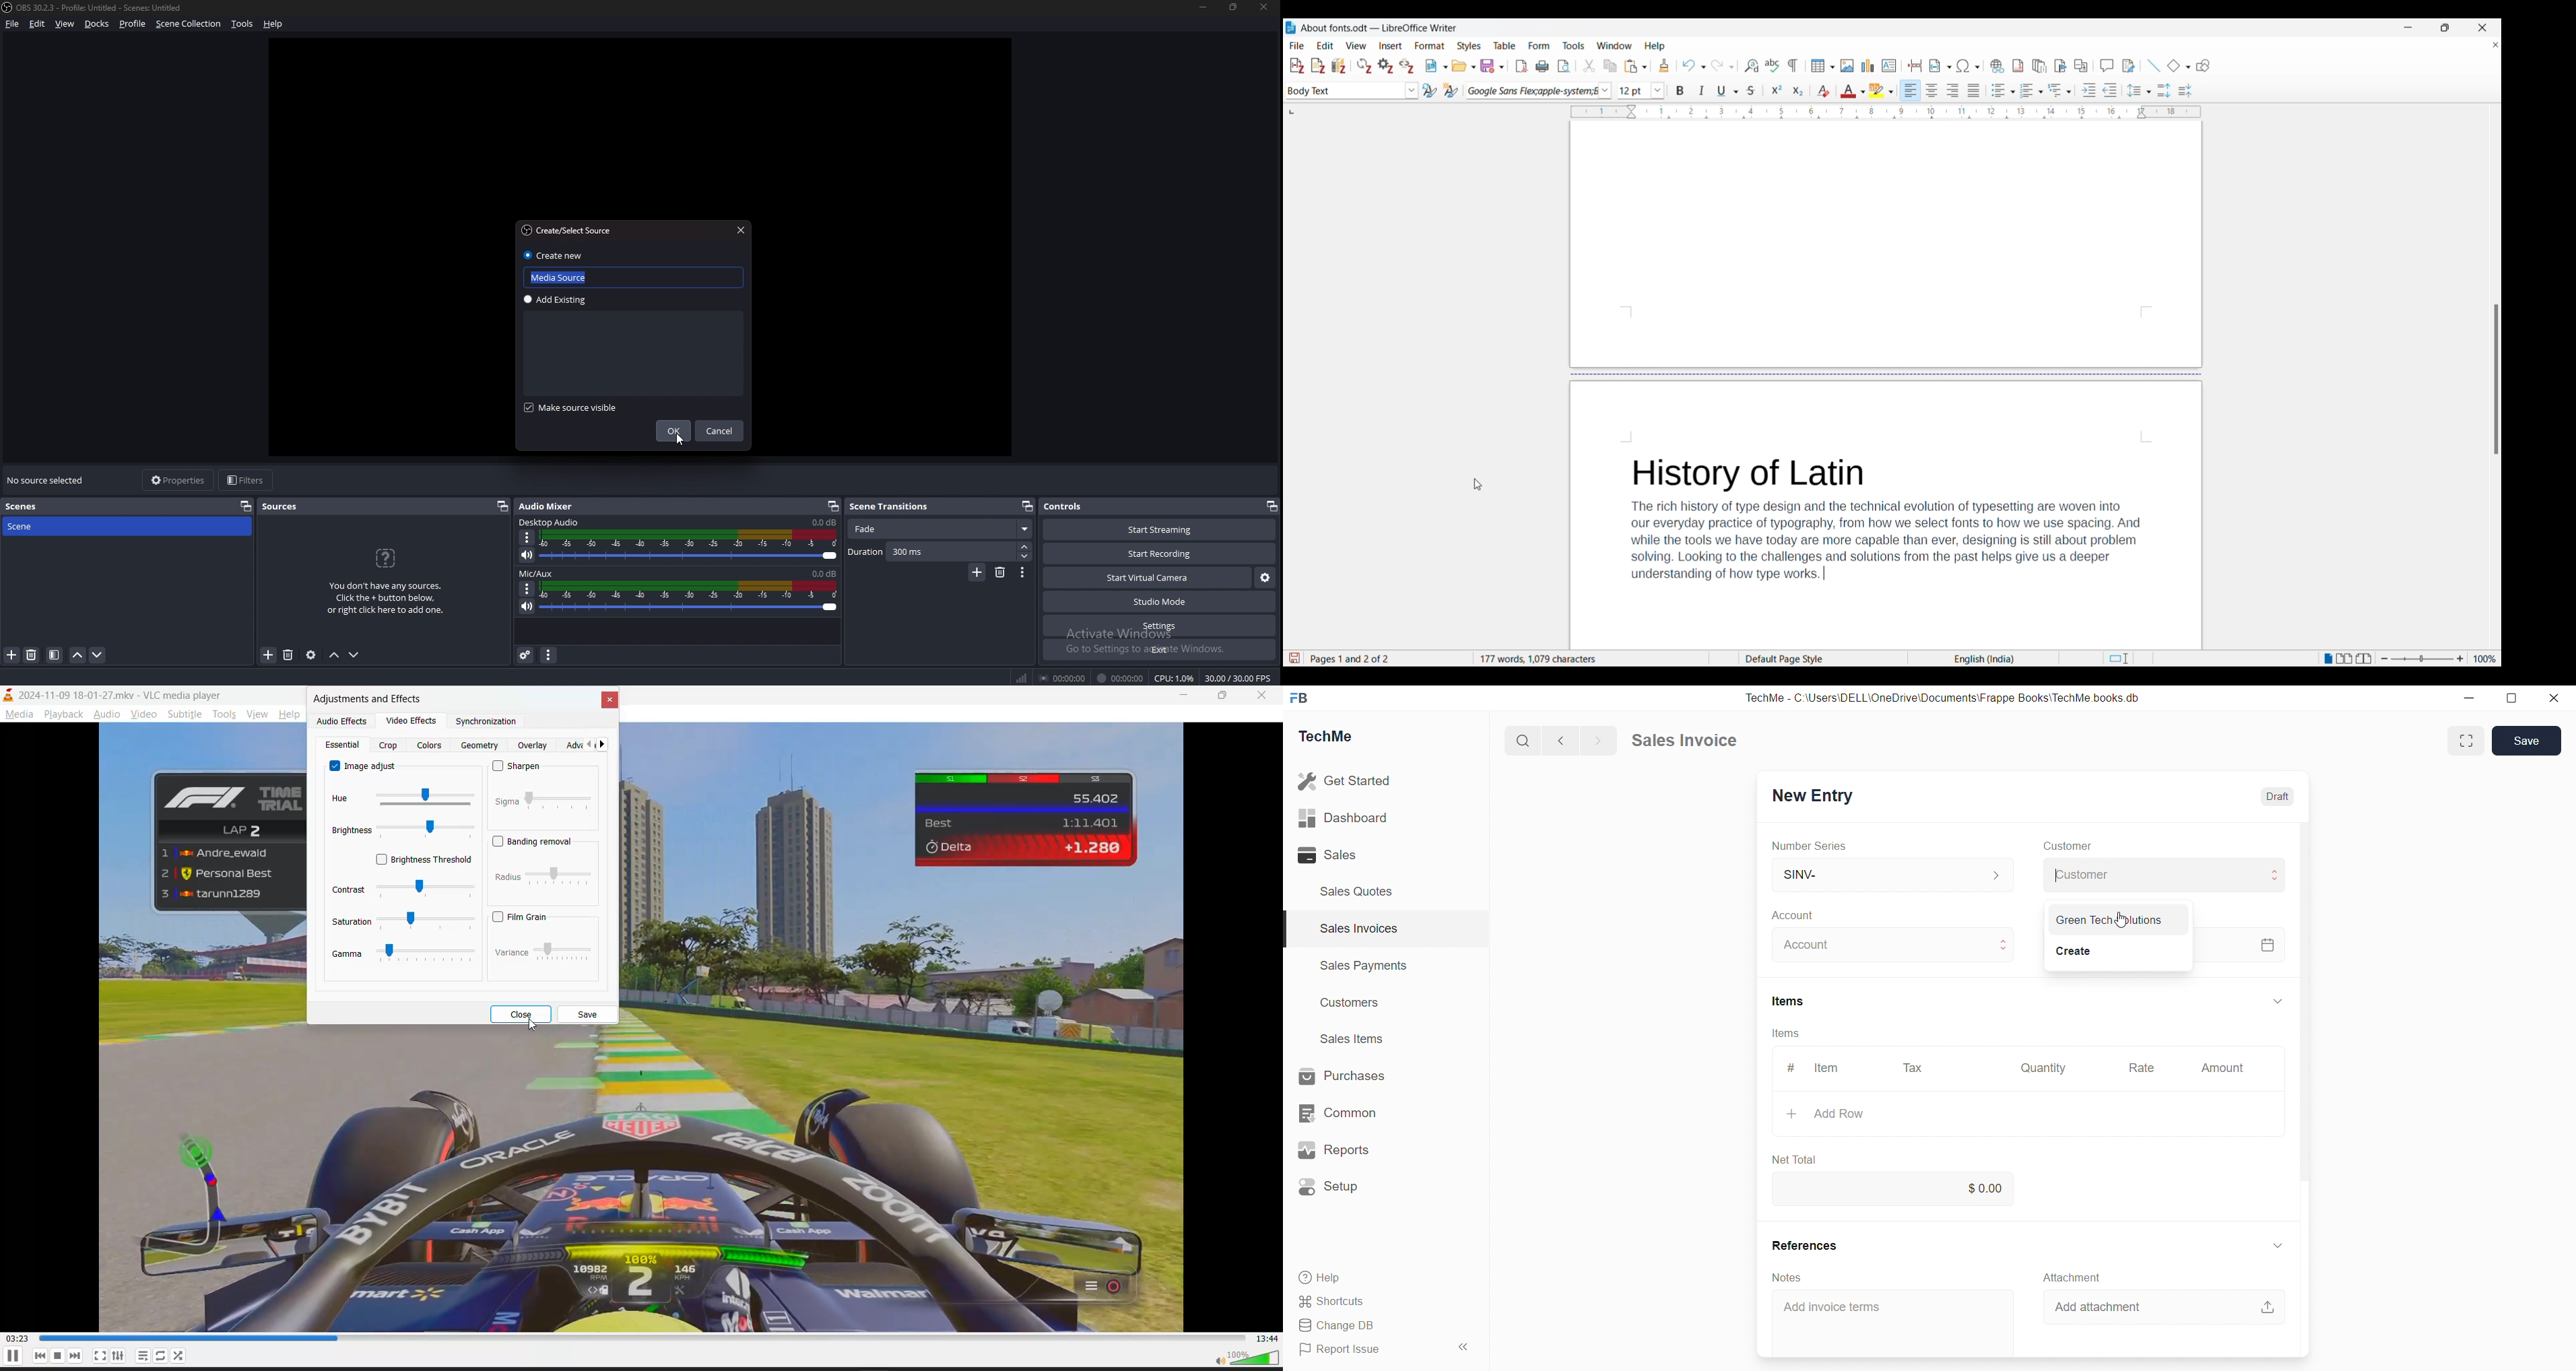  I want to click on geometry, so click(480, 746).